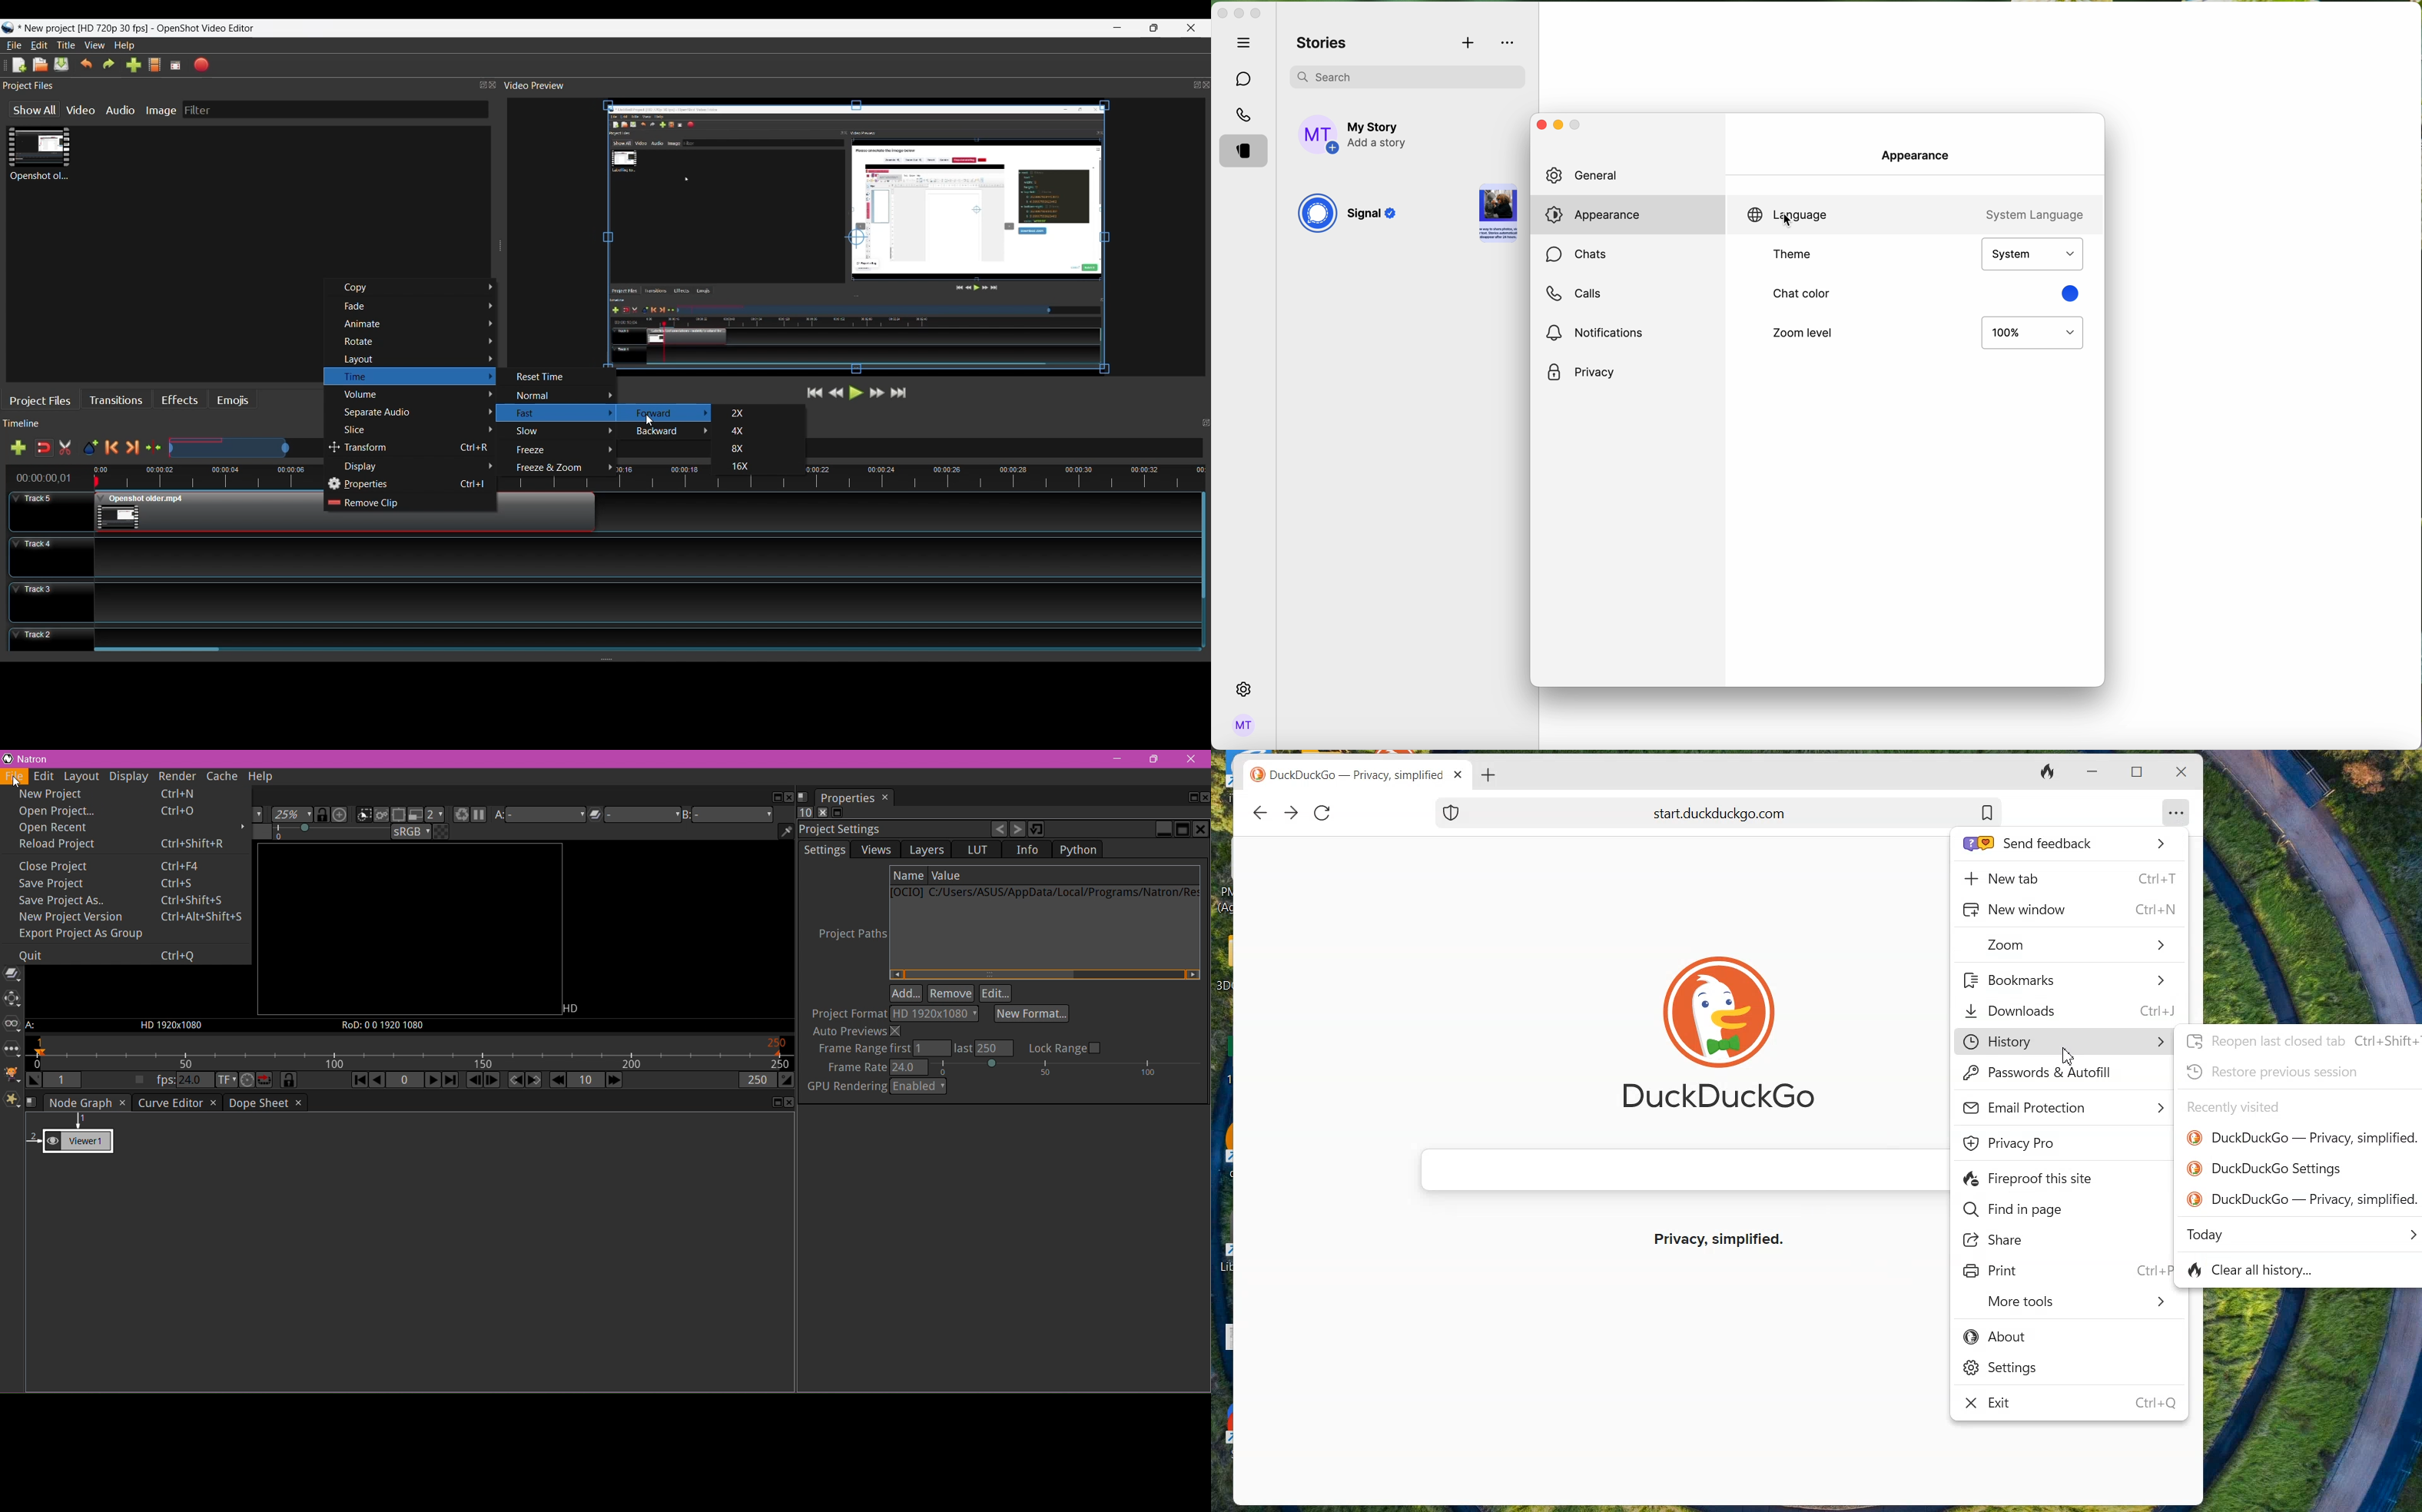  What do you see at coordinates (1317, 215) in the screenshot?
I see `signal logo` at bounding box center [1317, 215].